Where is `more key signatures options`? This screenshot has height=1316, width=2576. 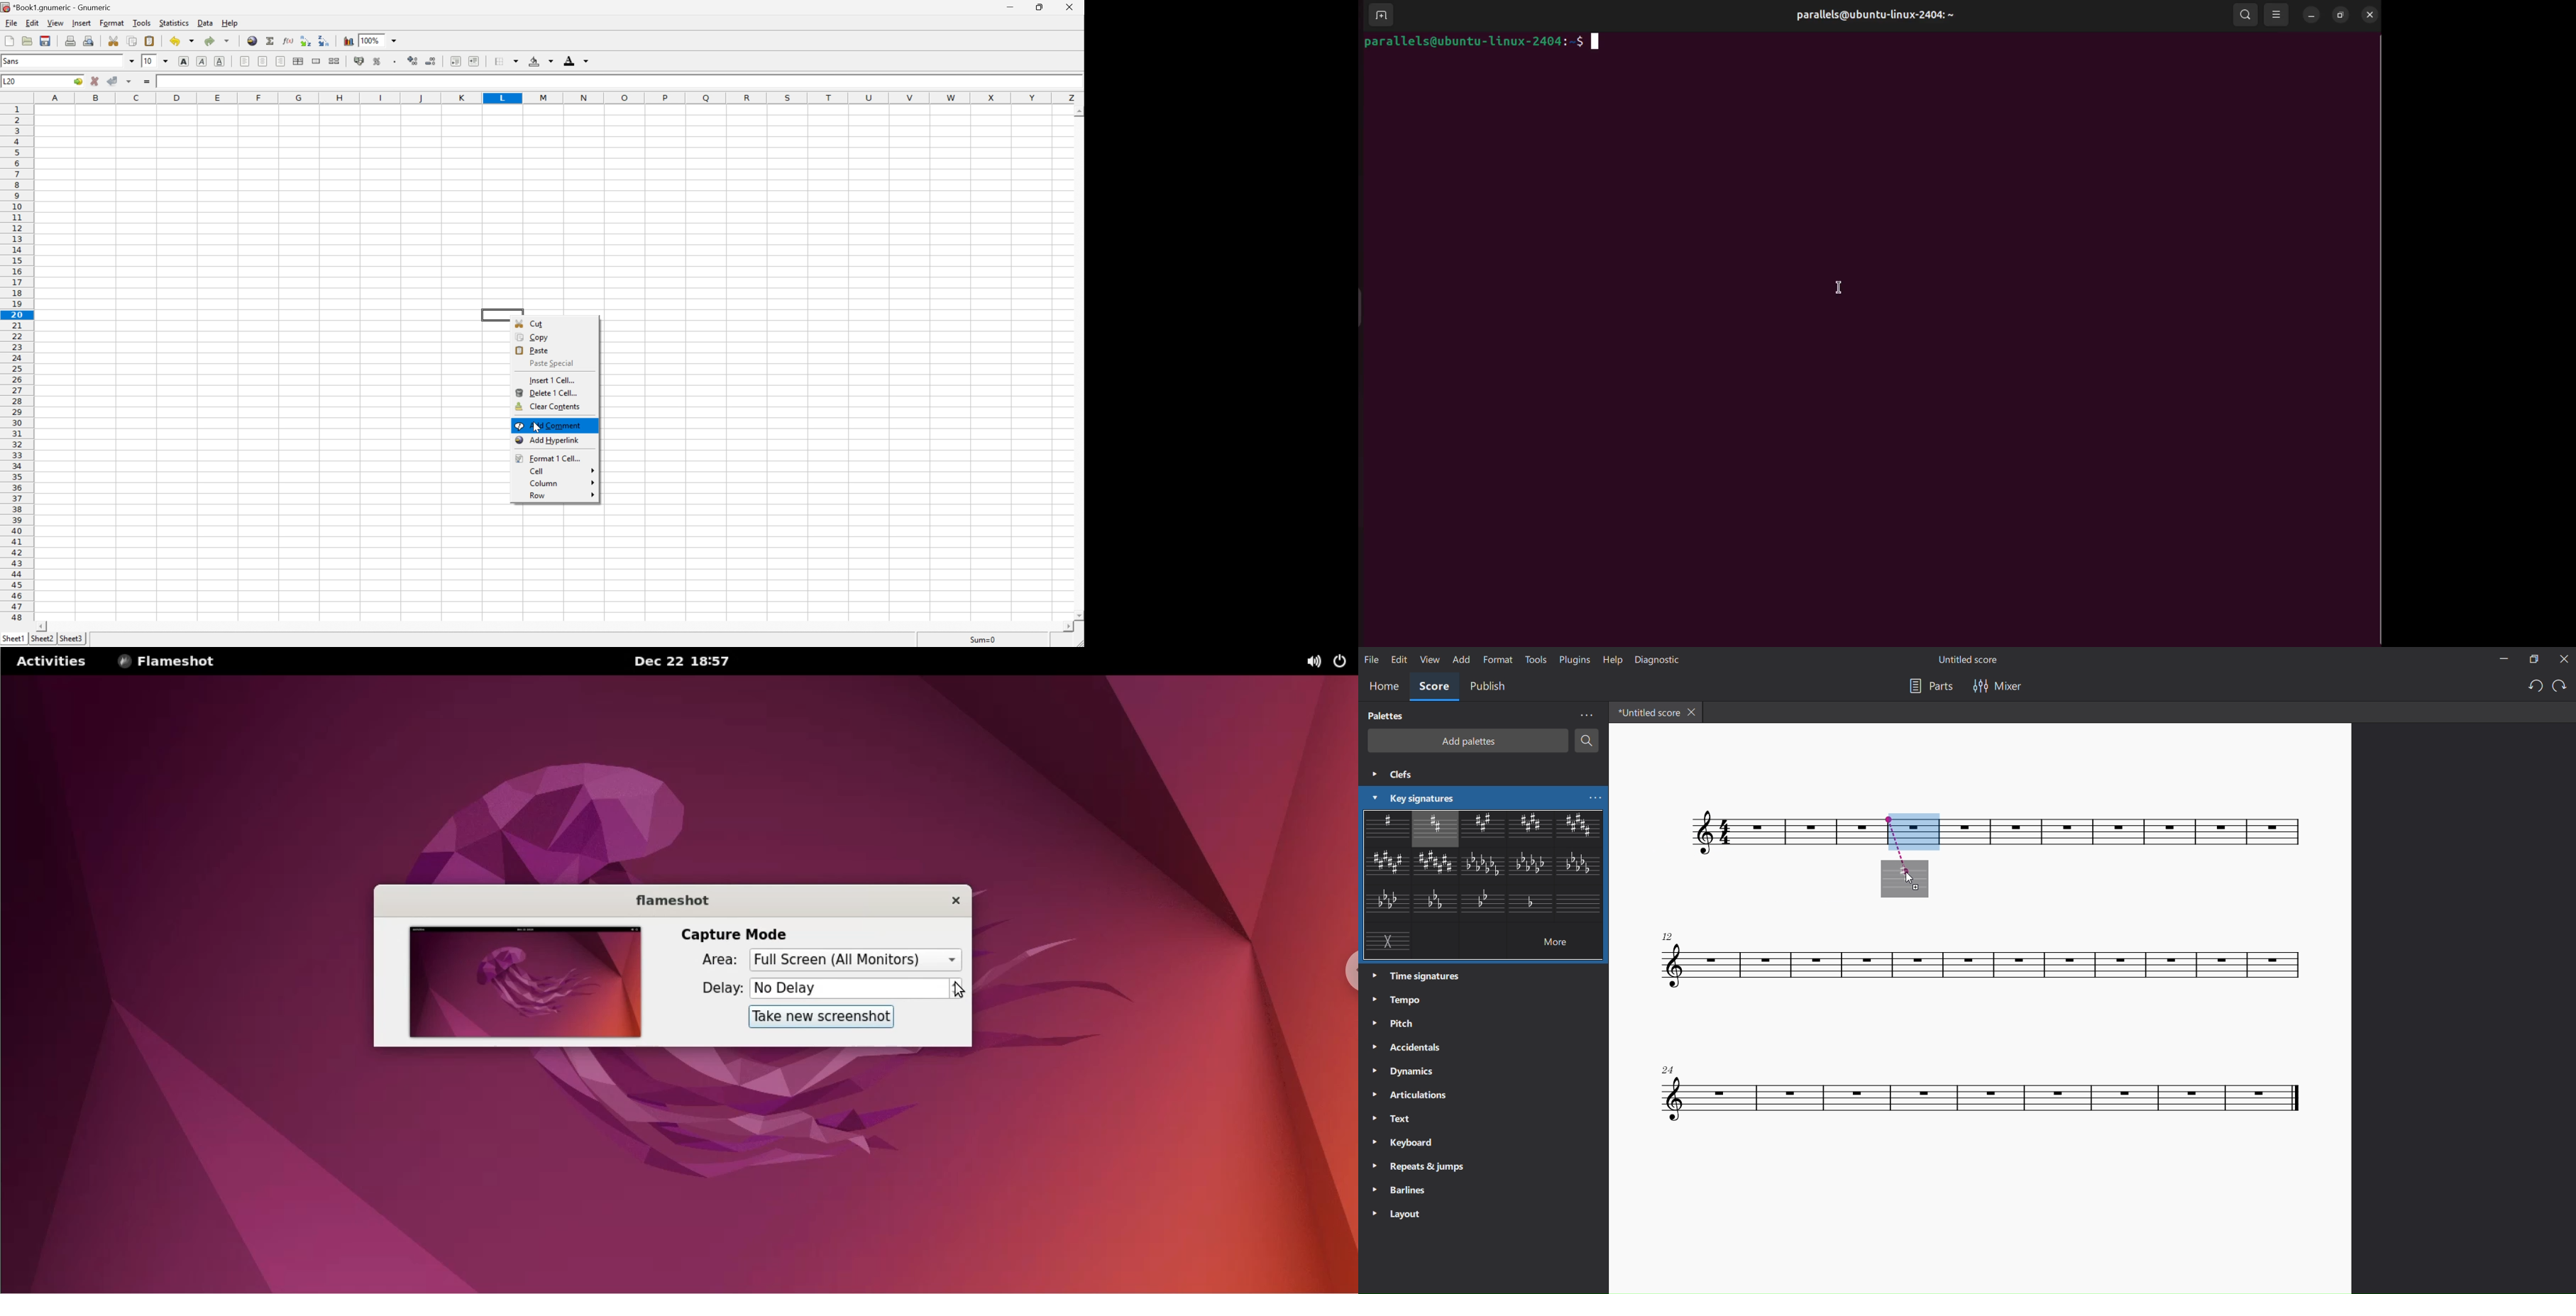 more key signatures options is located at coordinates (1597, 801).